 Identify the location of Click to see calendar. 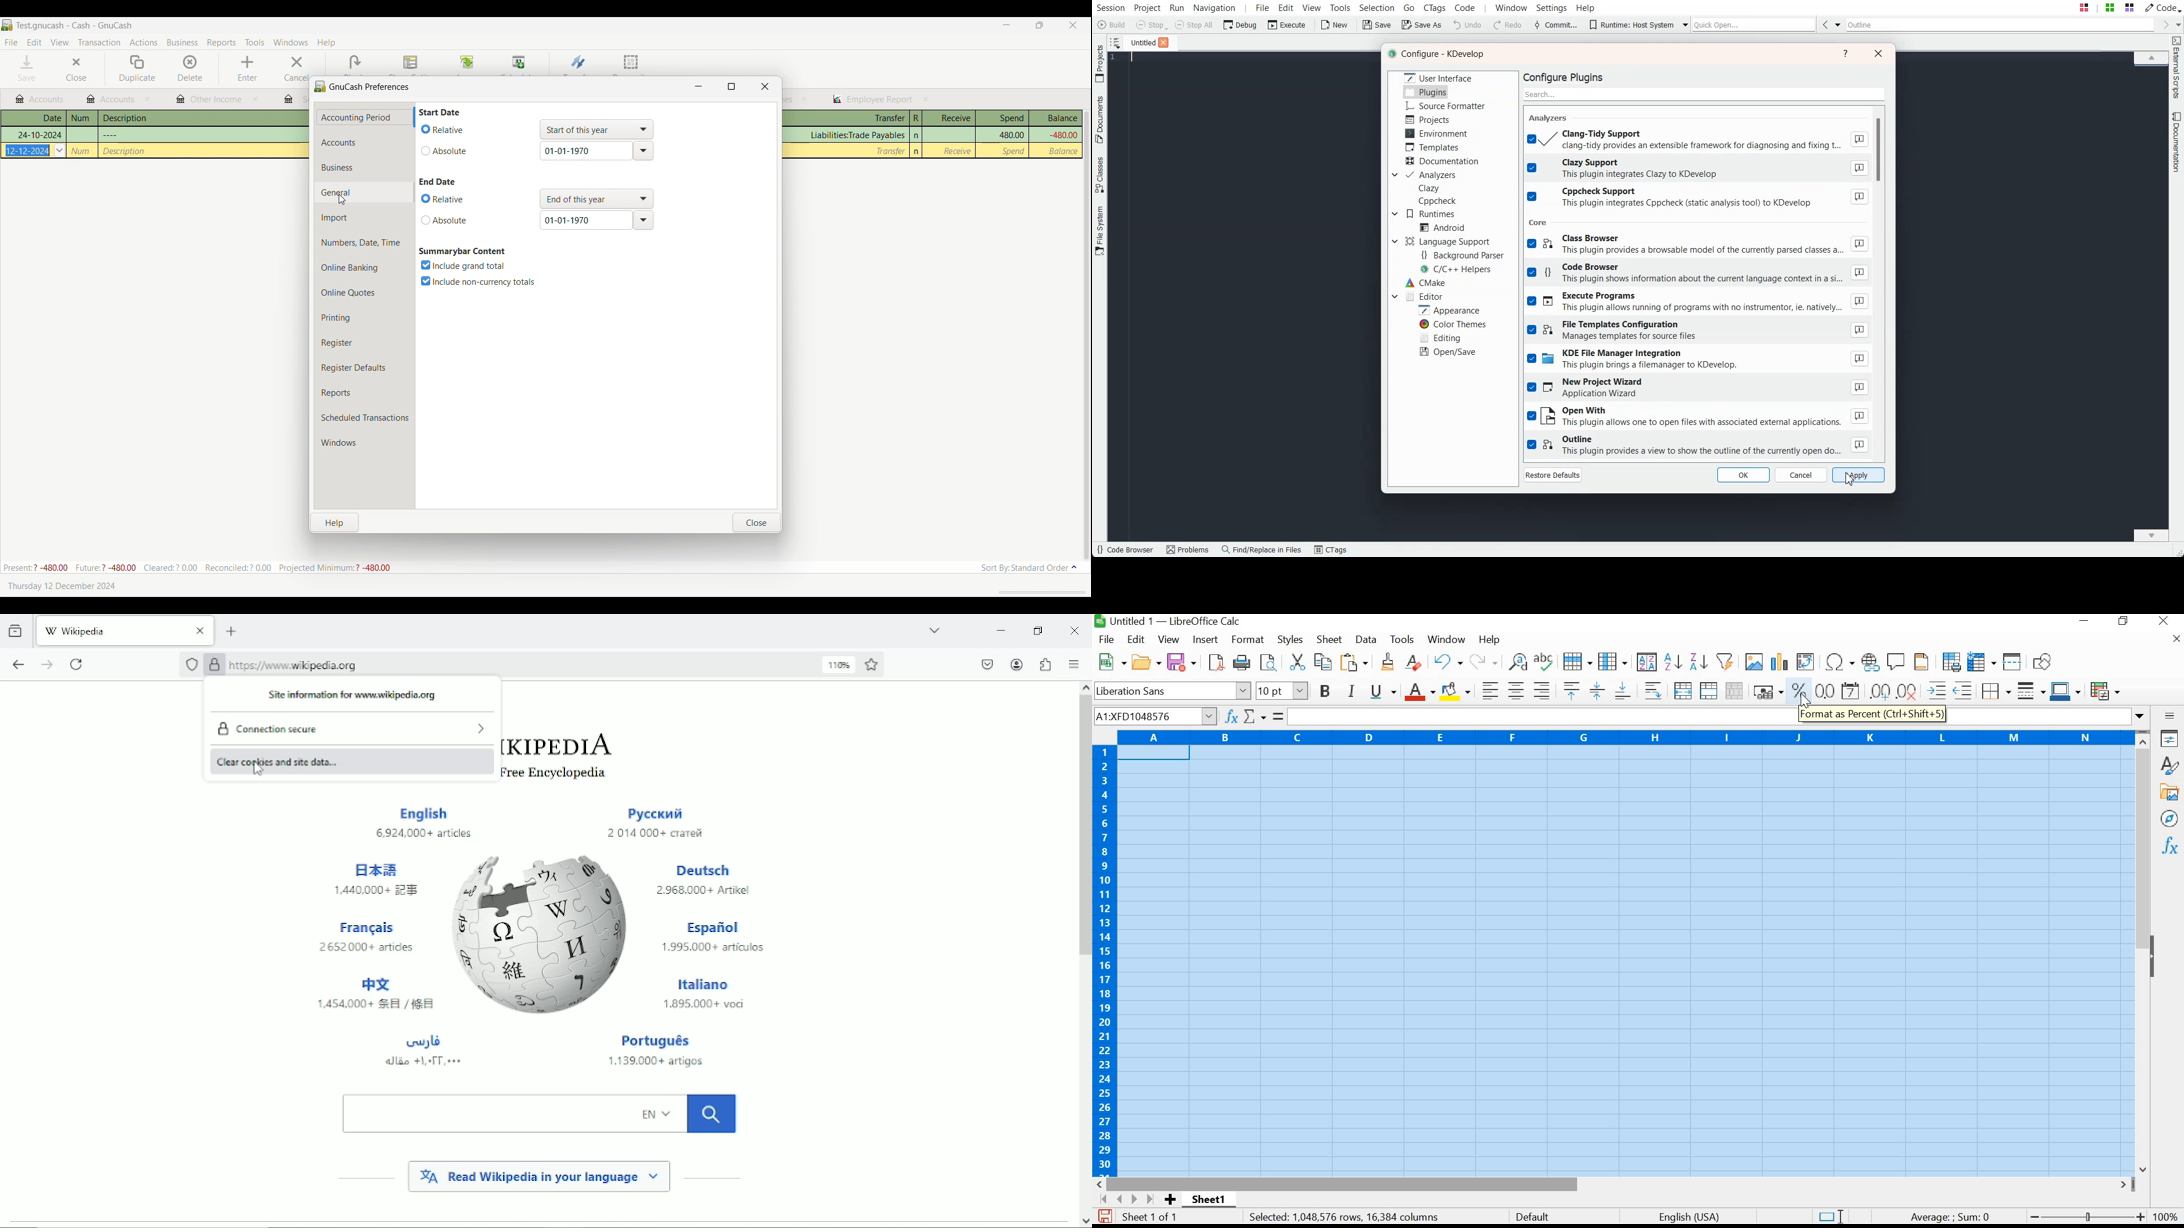
(644, 220).